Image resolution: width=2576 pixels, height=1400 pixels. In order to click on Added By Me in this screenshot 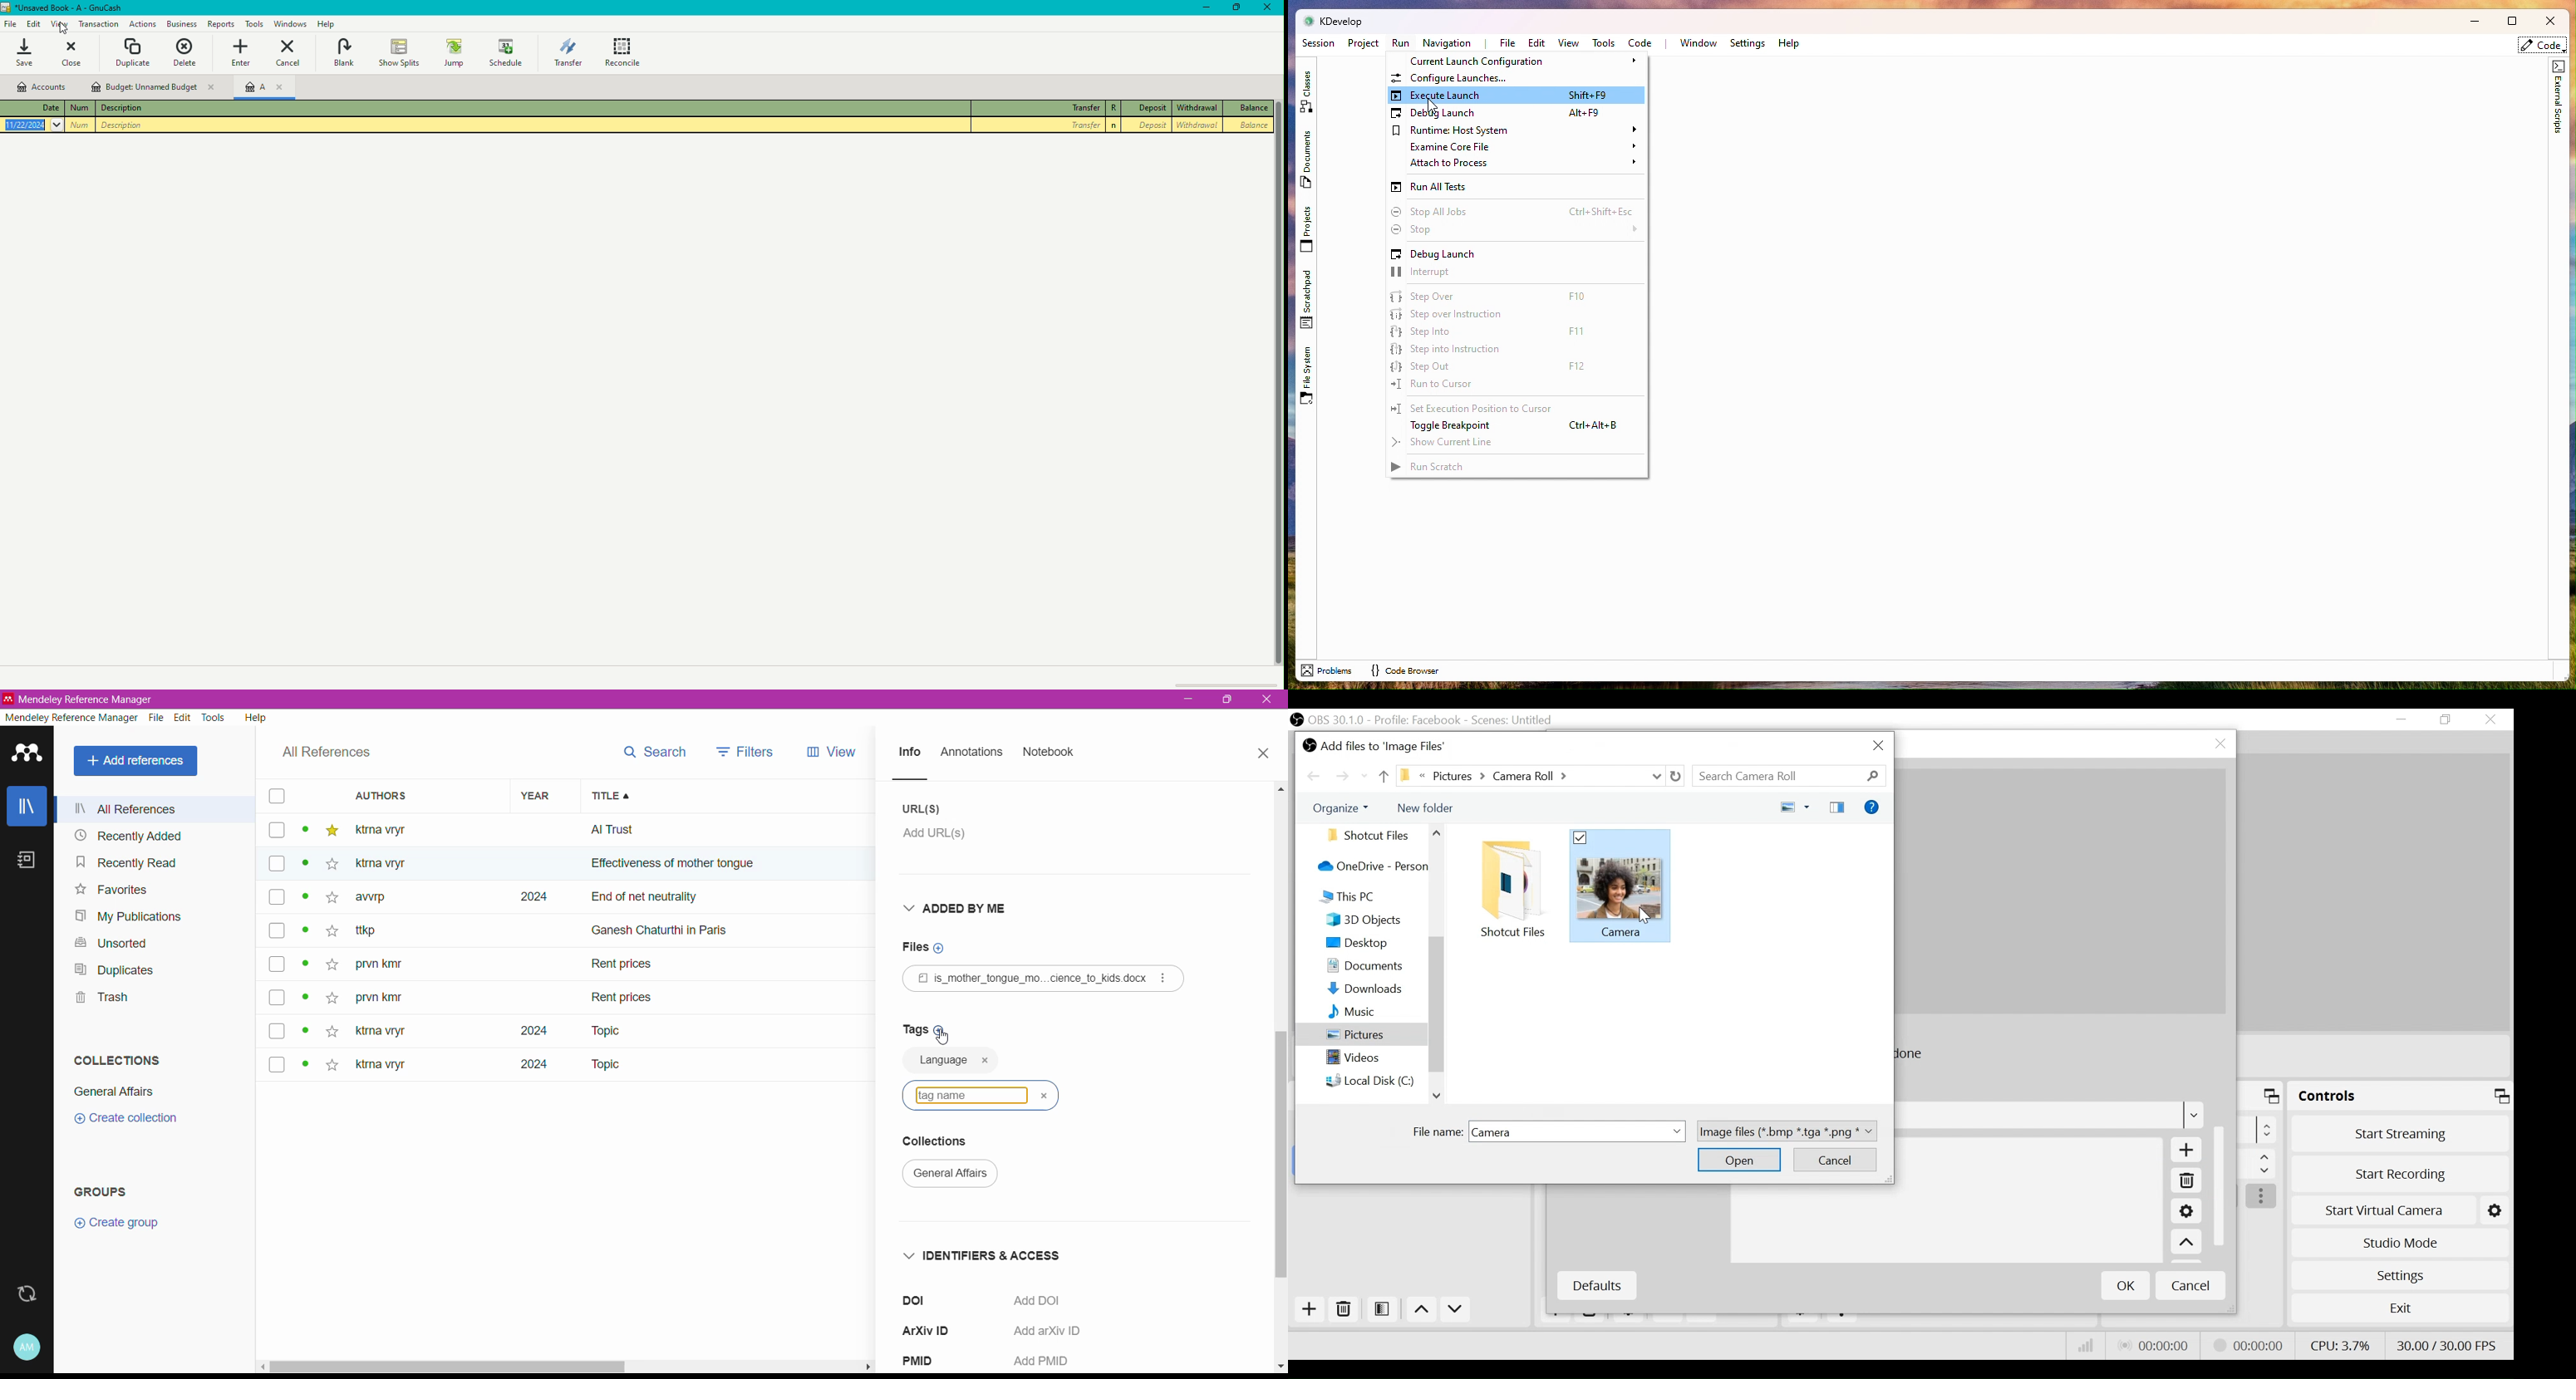, I will do `click(964, 908)`.